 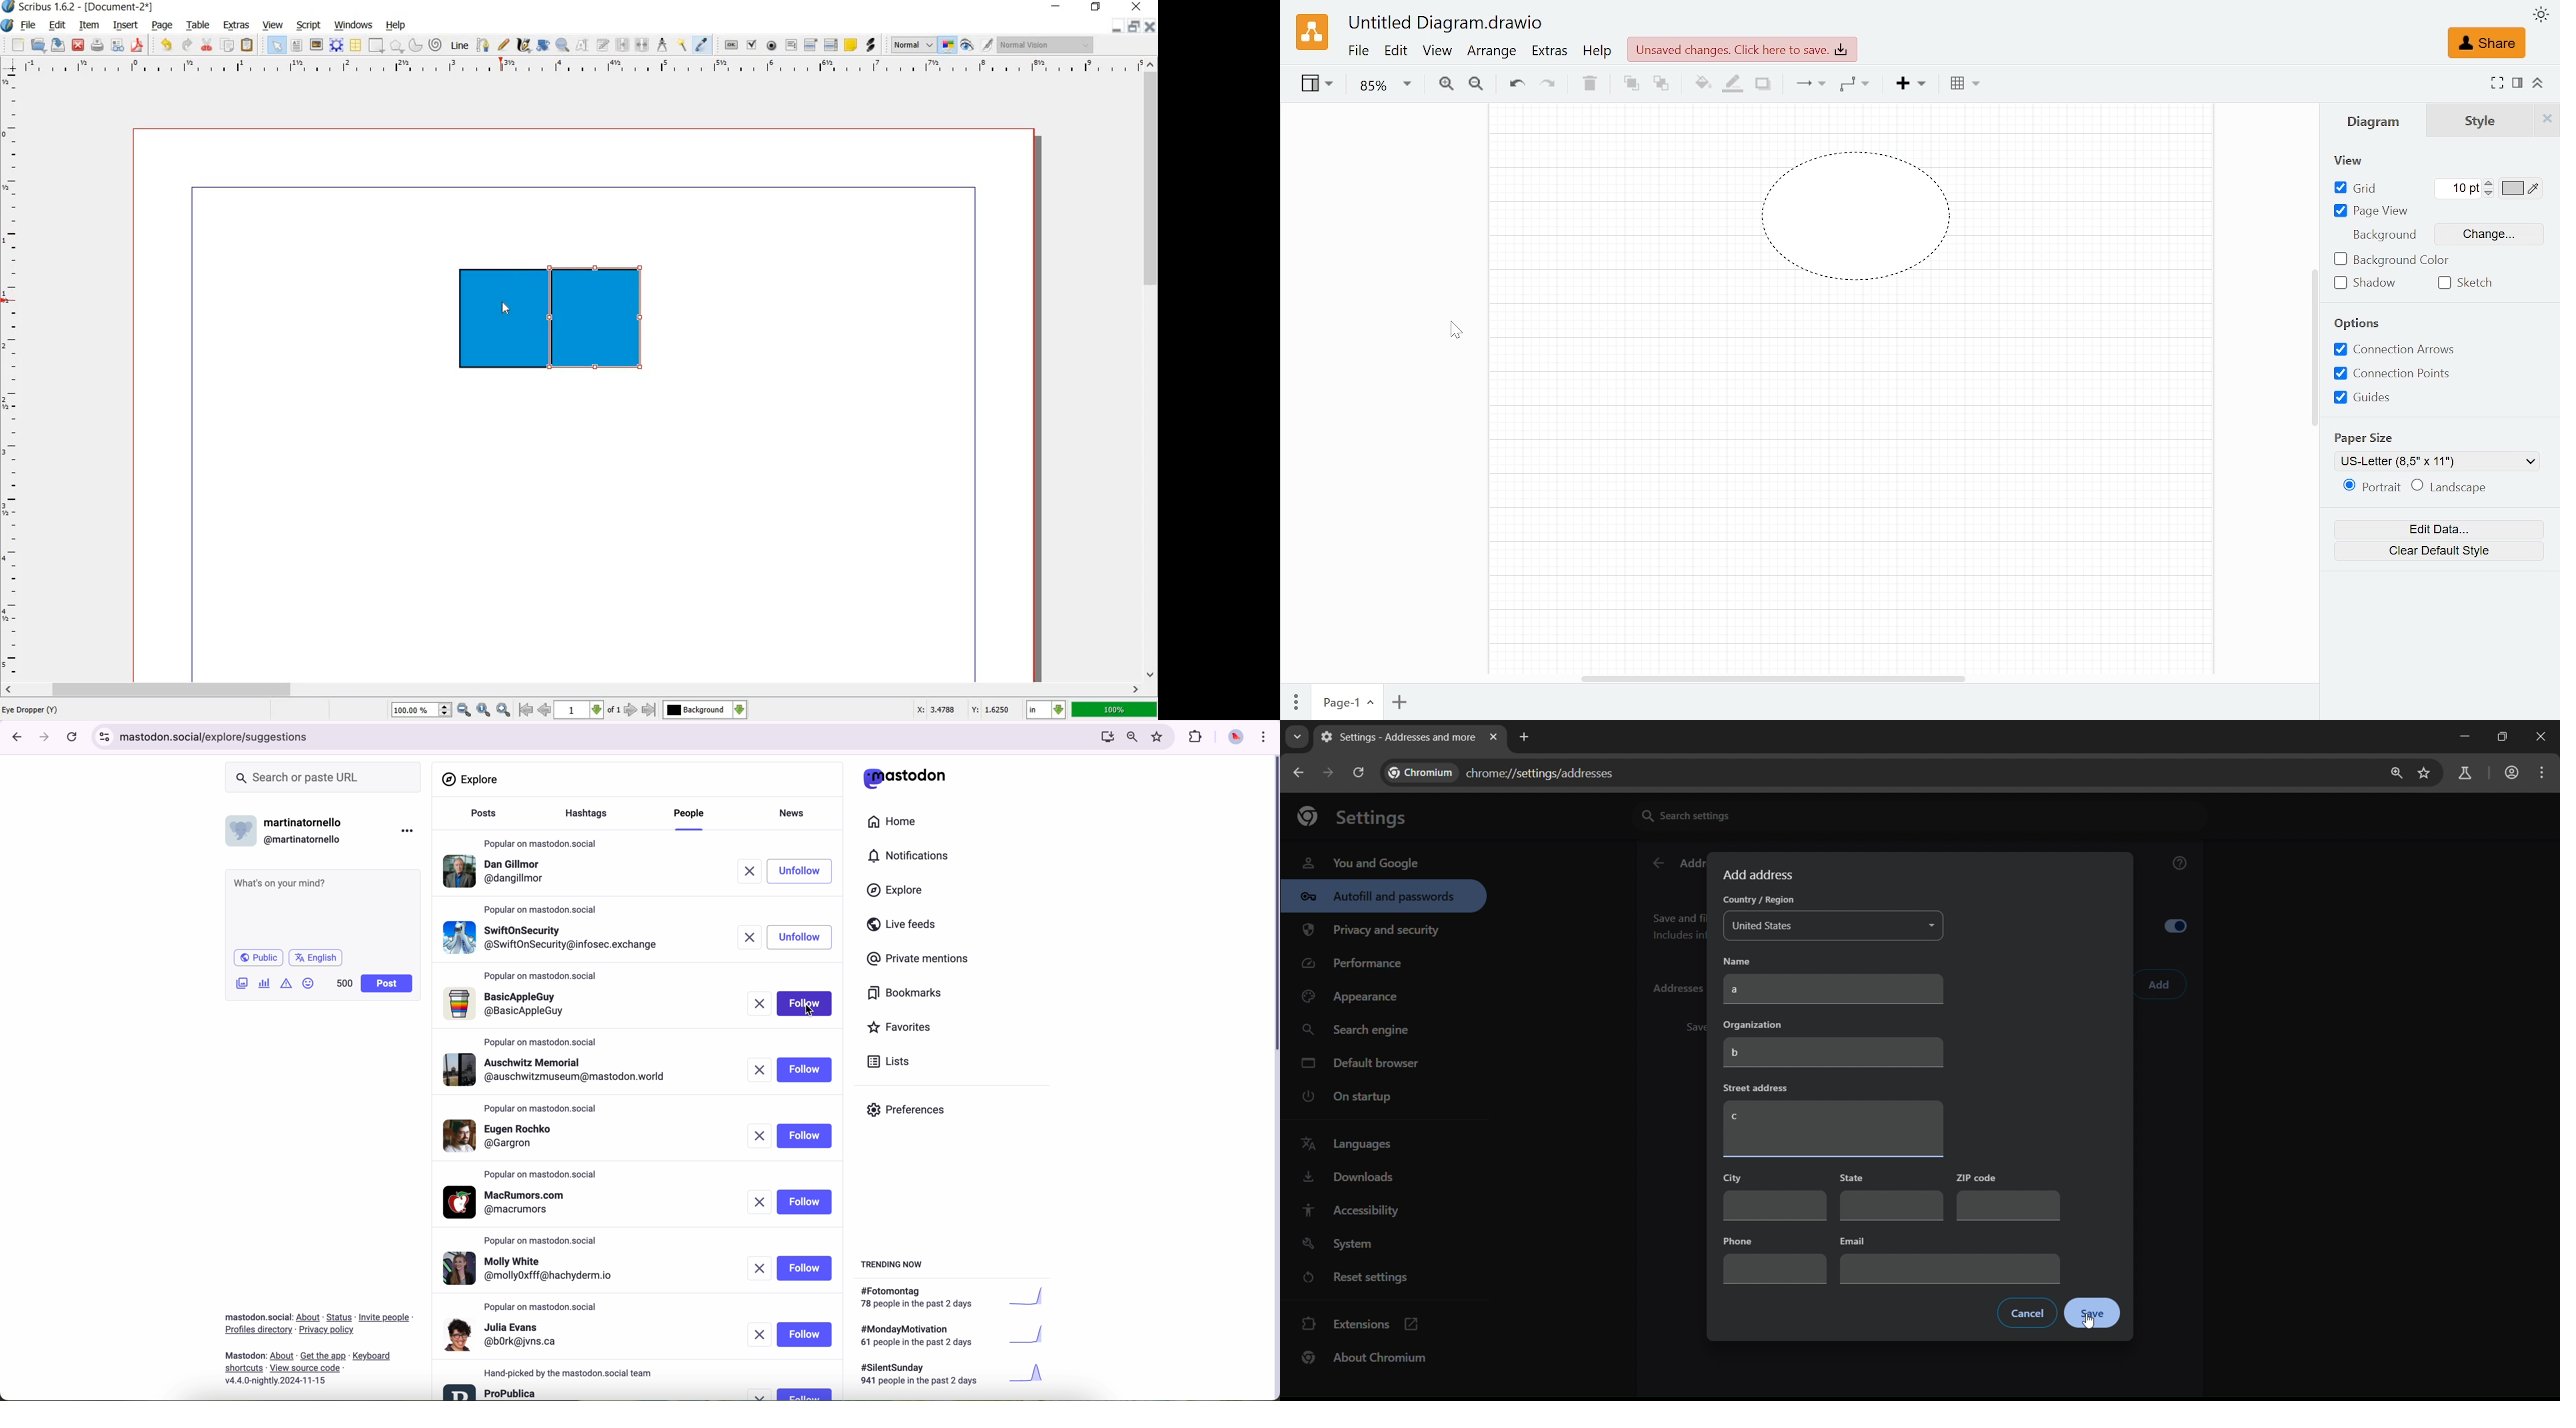 I want to click on Full screen, so click(x=2496, y=83).